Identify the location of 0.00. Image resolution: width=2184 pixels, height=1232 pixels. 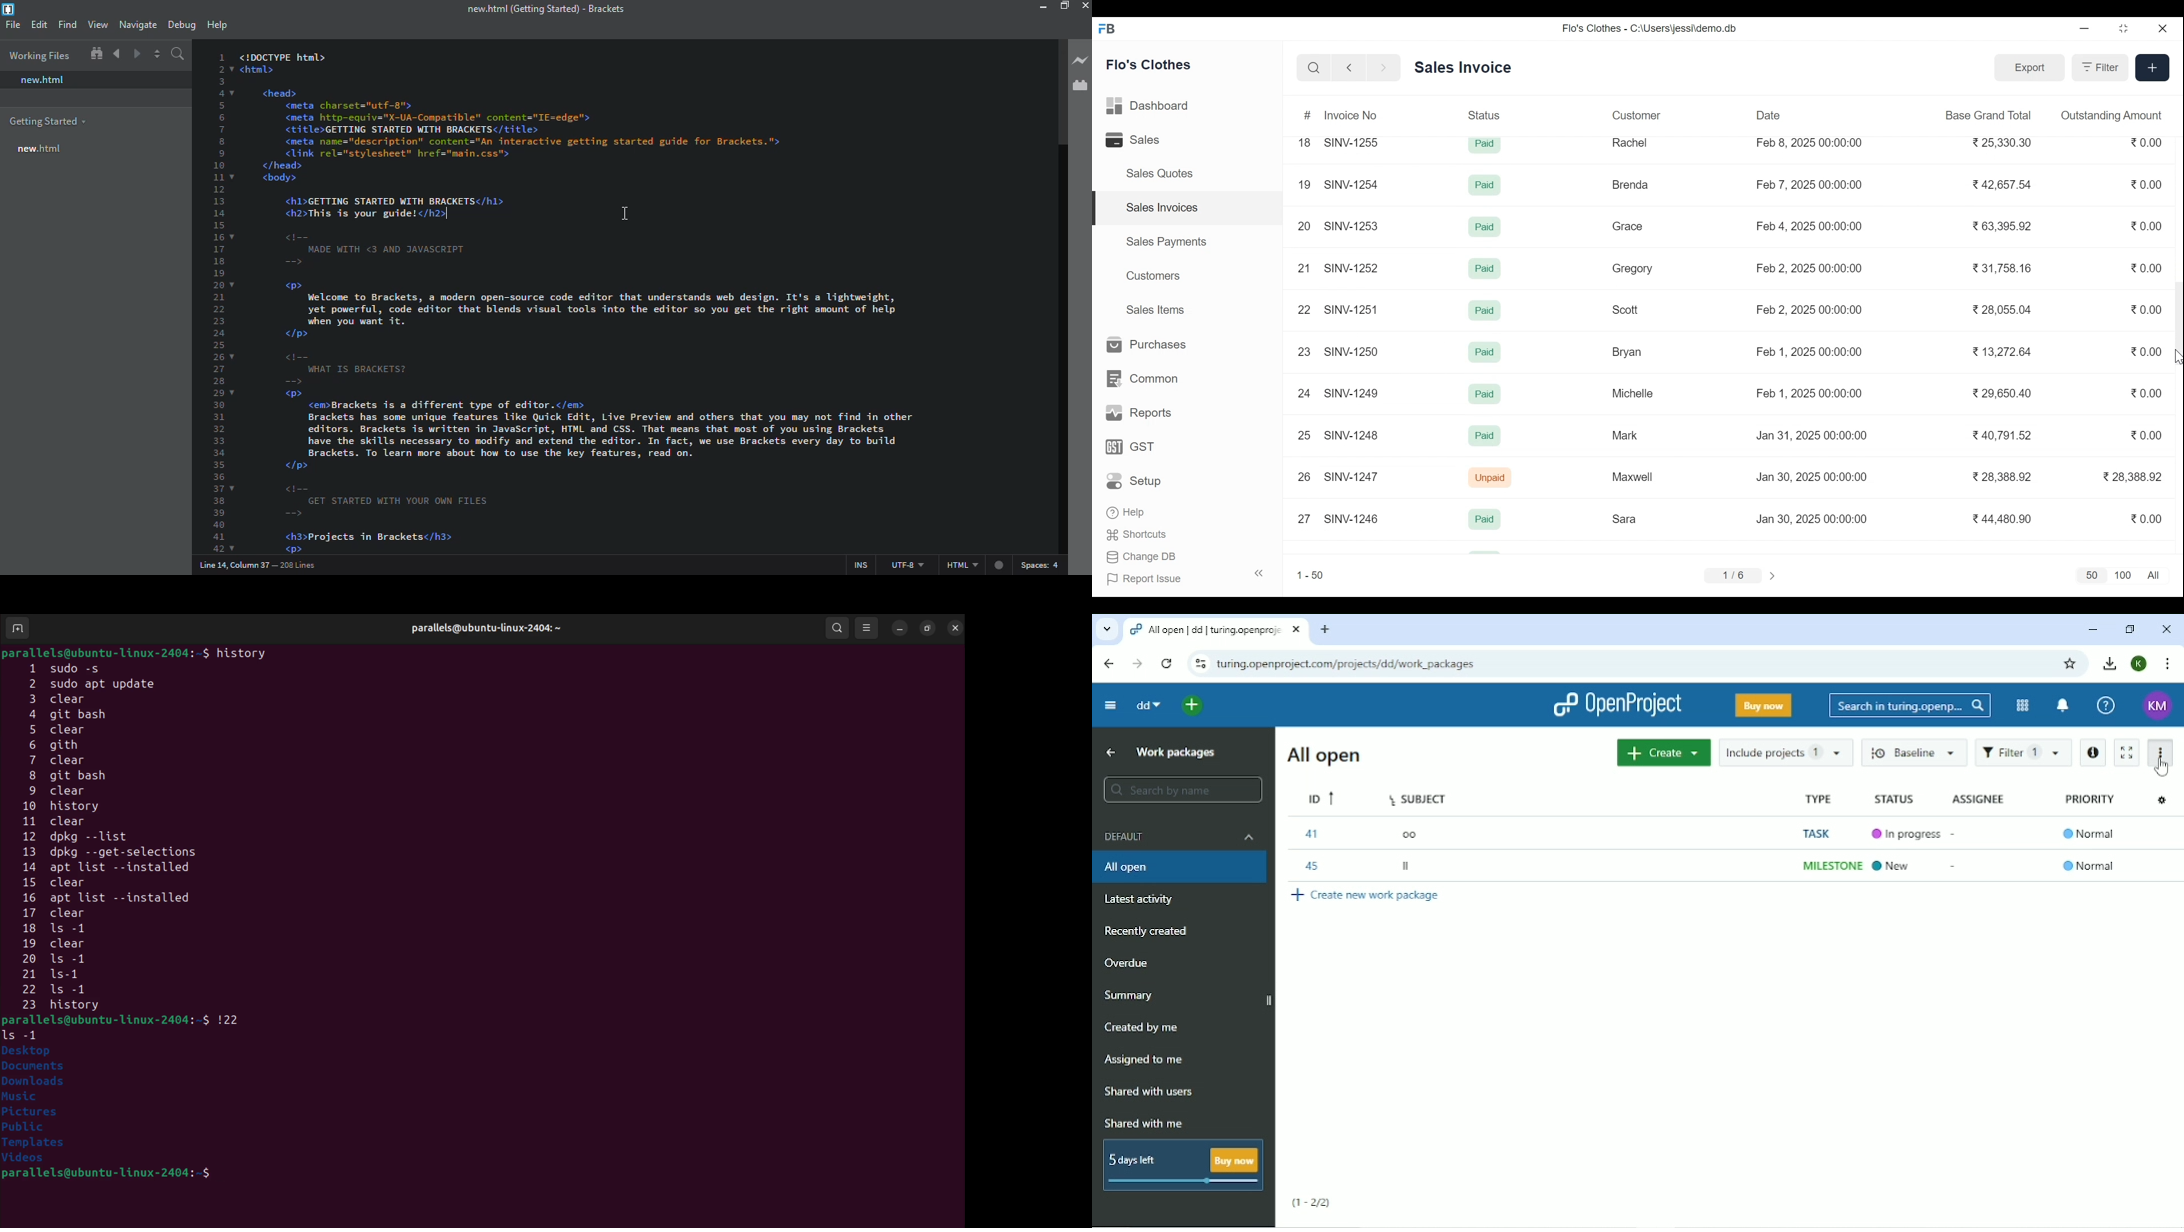
(2148, 143).